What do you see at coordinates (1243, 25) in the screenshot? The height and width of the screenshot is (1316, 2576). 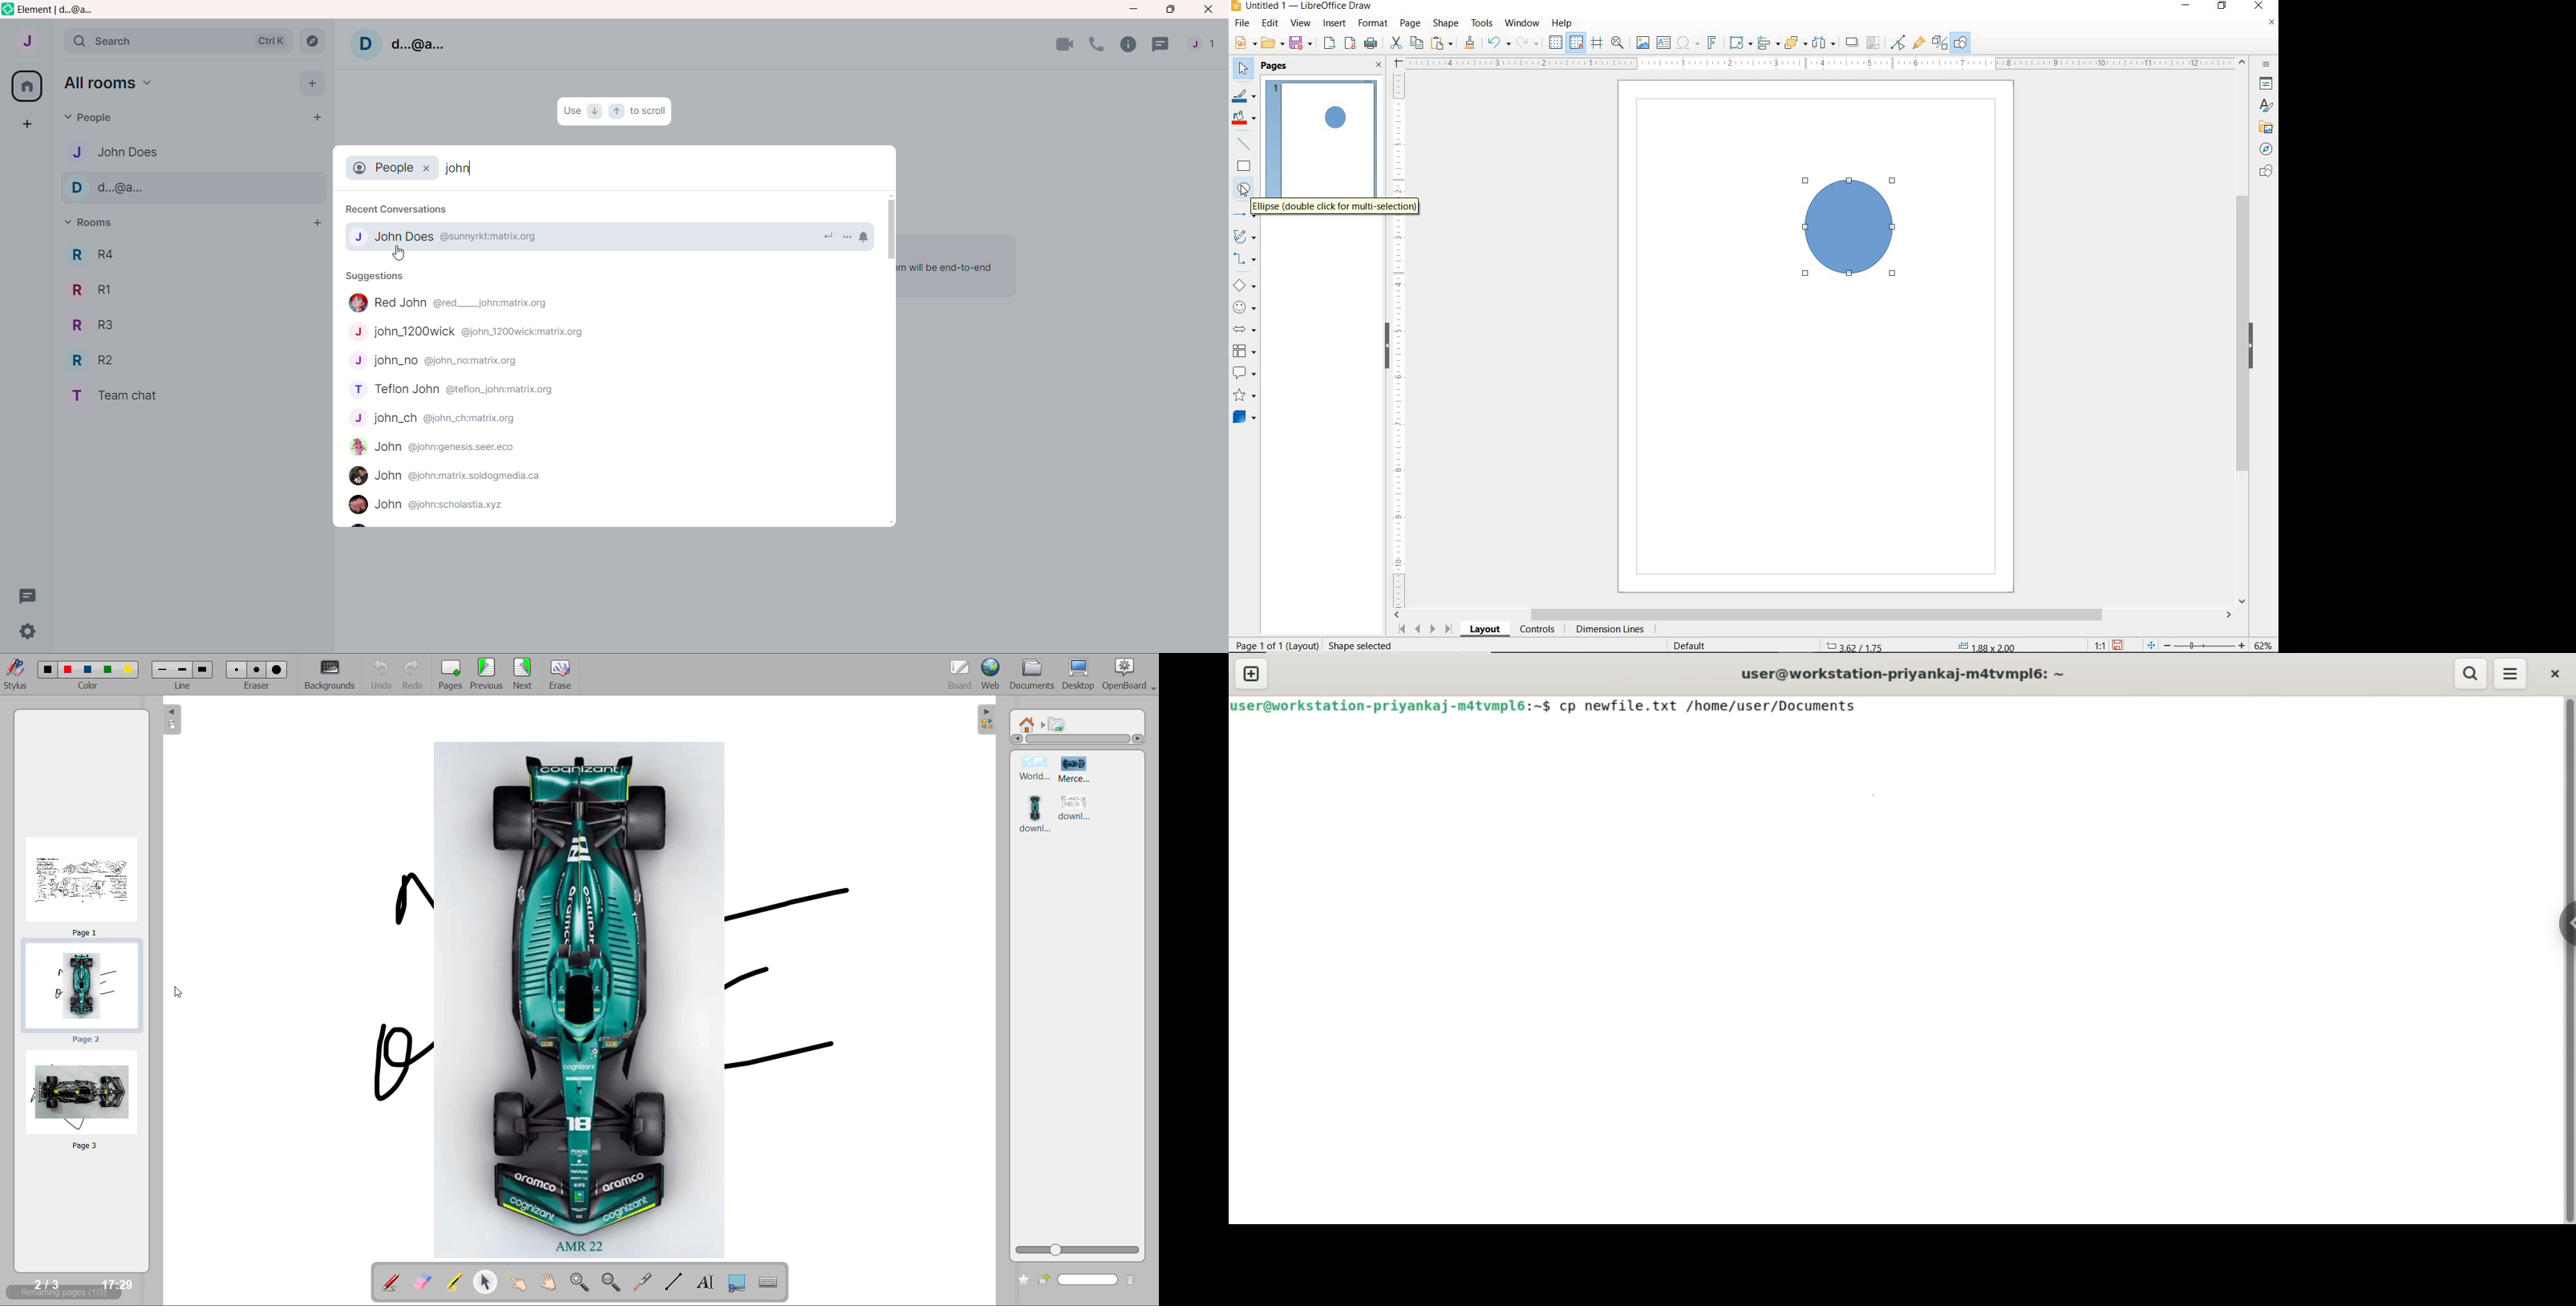 I see `FILE` at bounding box center [1243, 25].